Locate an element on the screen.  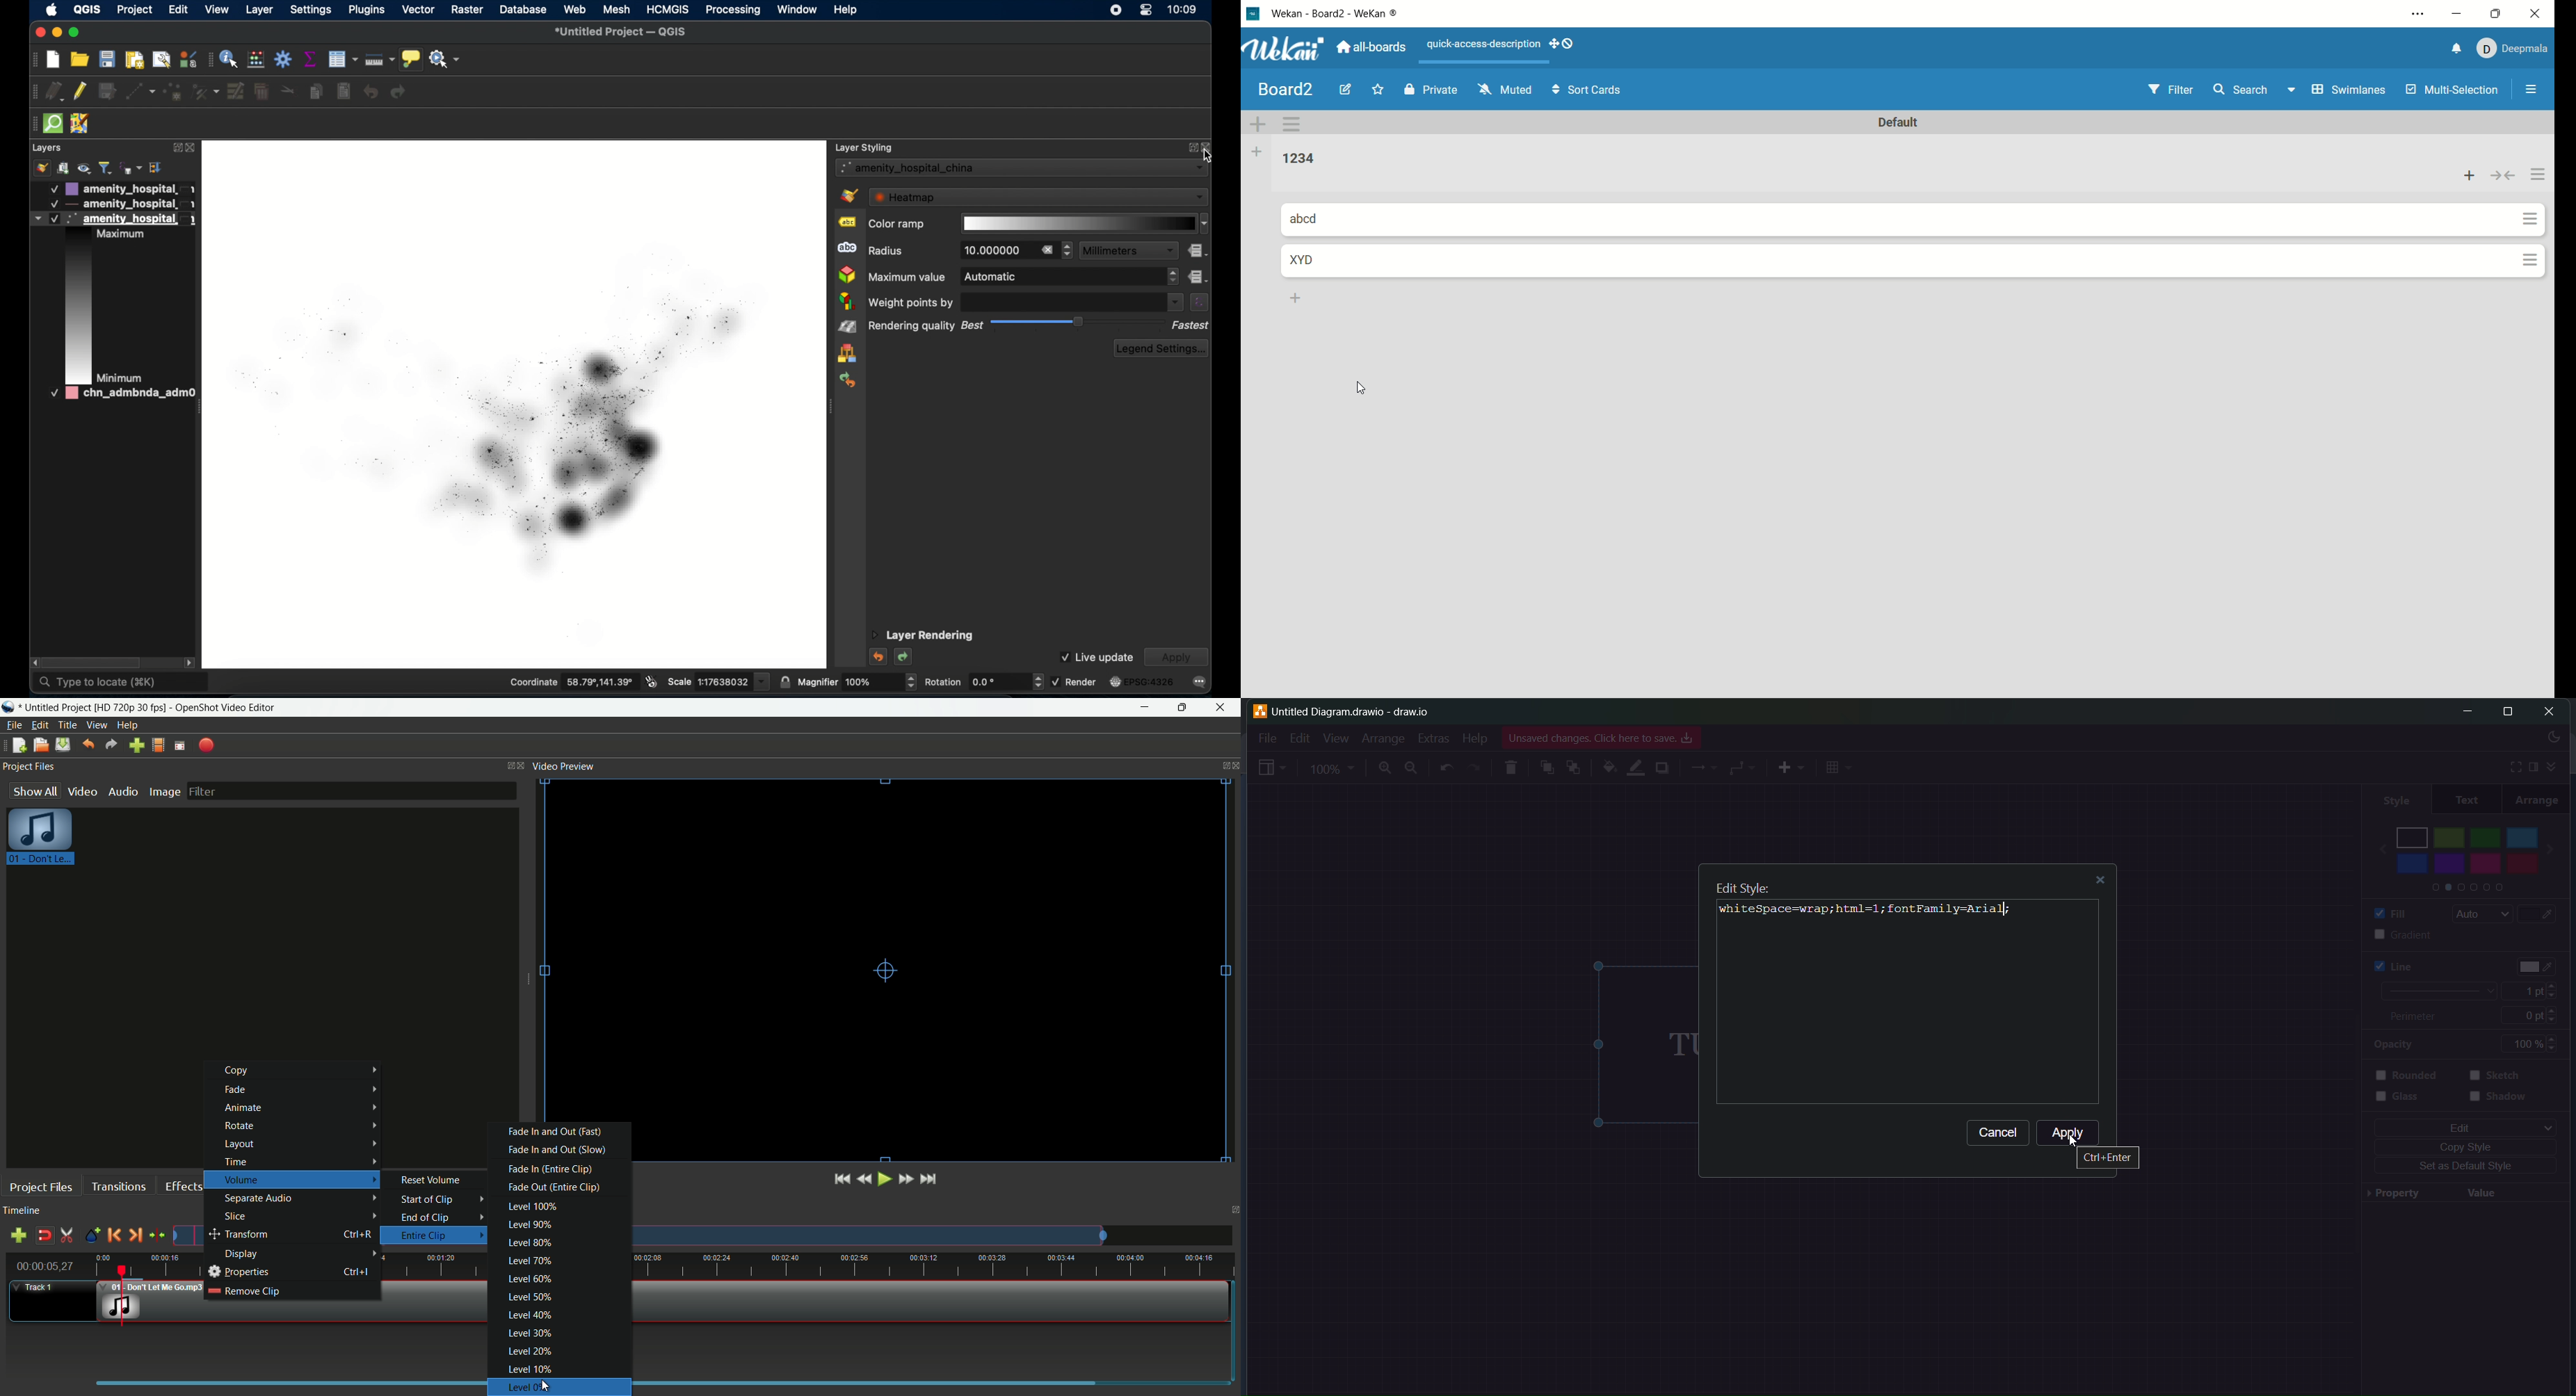
cursor is located at coordinates (546, 1385).